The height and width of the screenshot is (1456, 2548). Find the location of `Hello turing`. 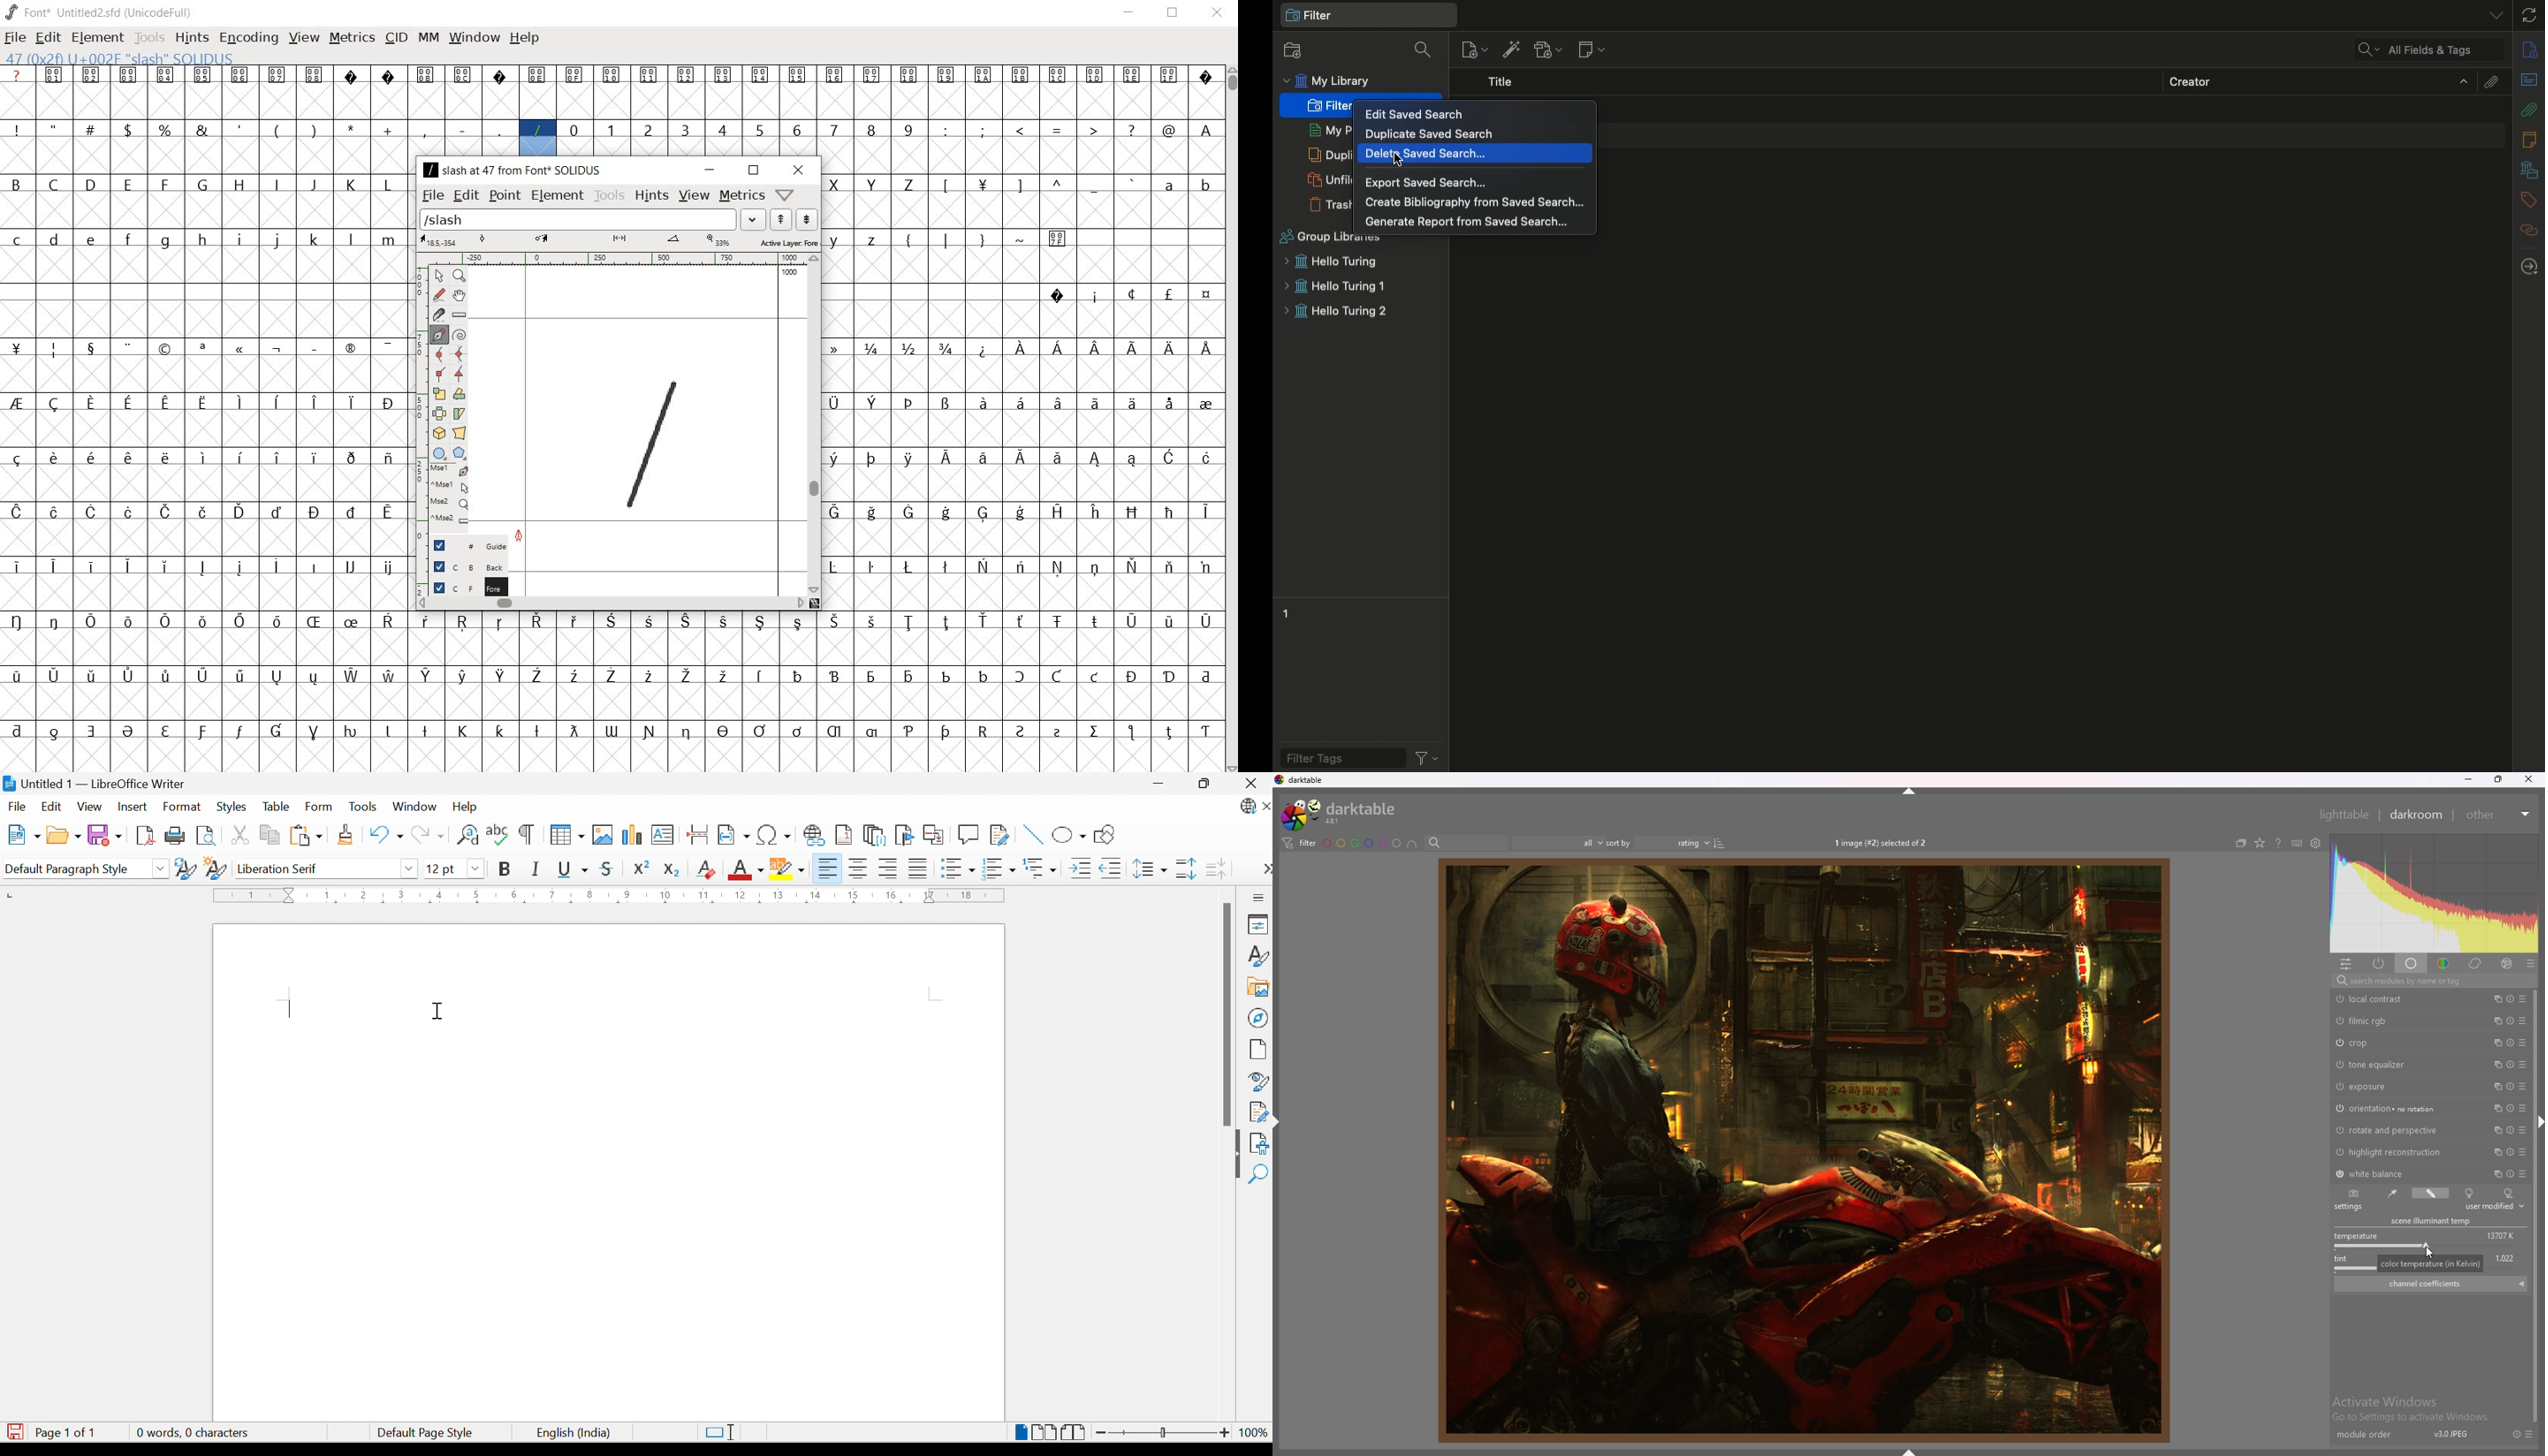

Hello turing is located at coordinates (1329, 262).